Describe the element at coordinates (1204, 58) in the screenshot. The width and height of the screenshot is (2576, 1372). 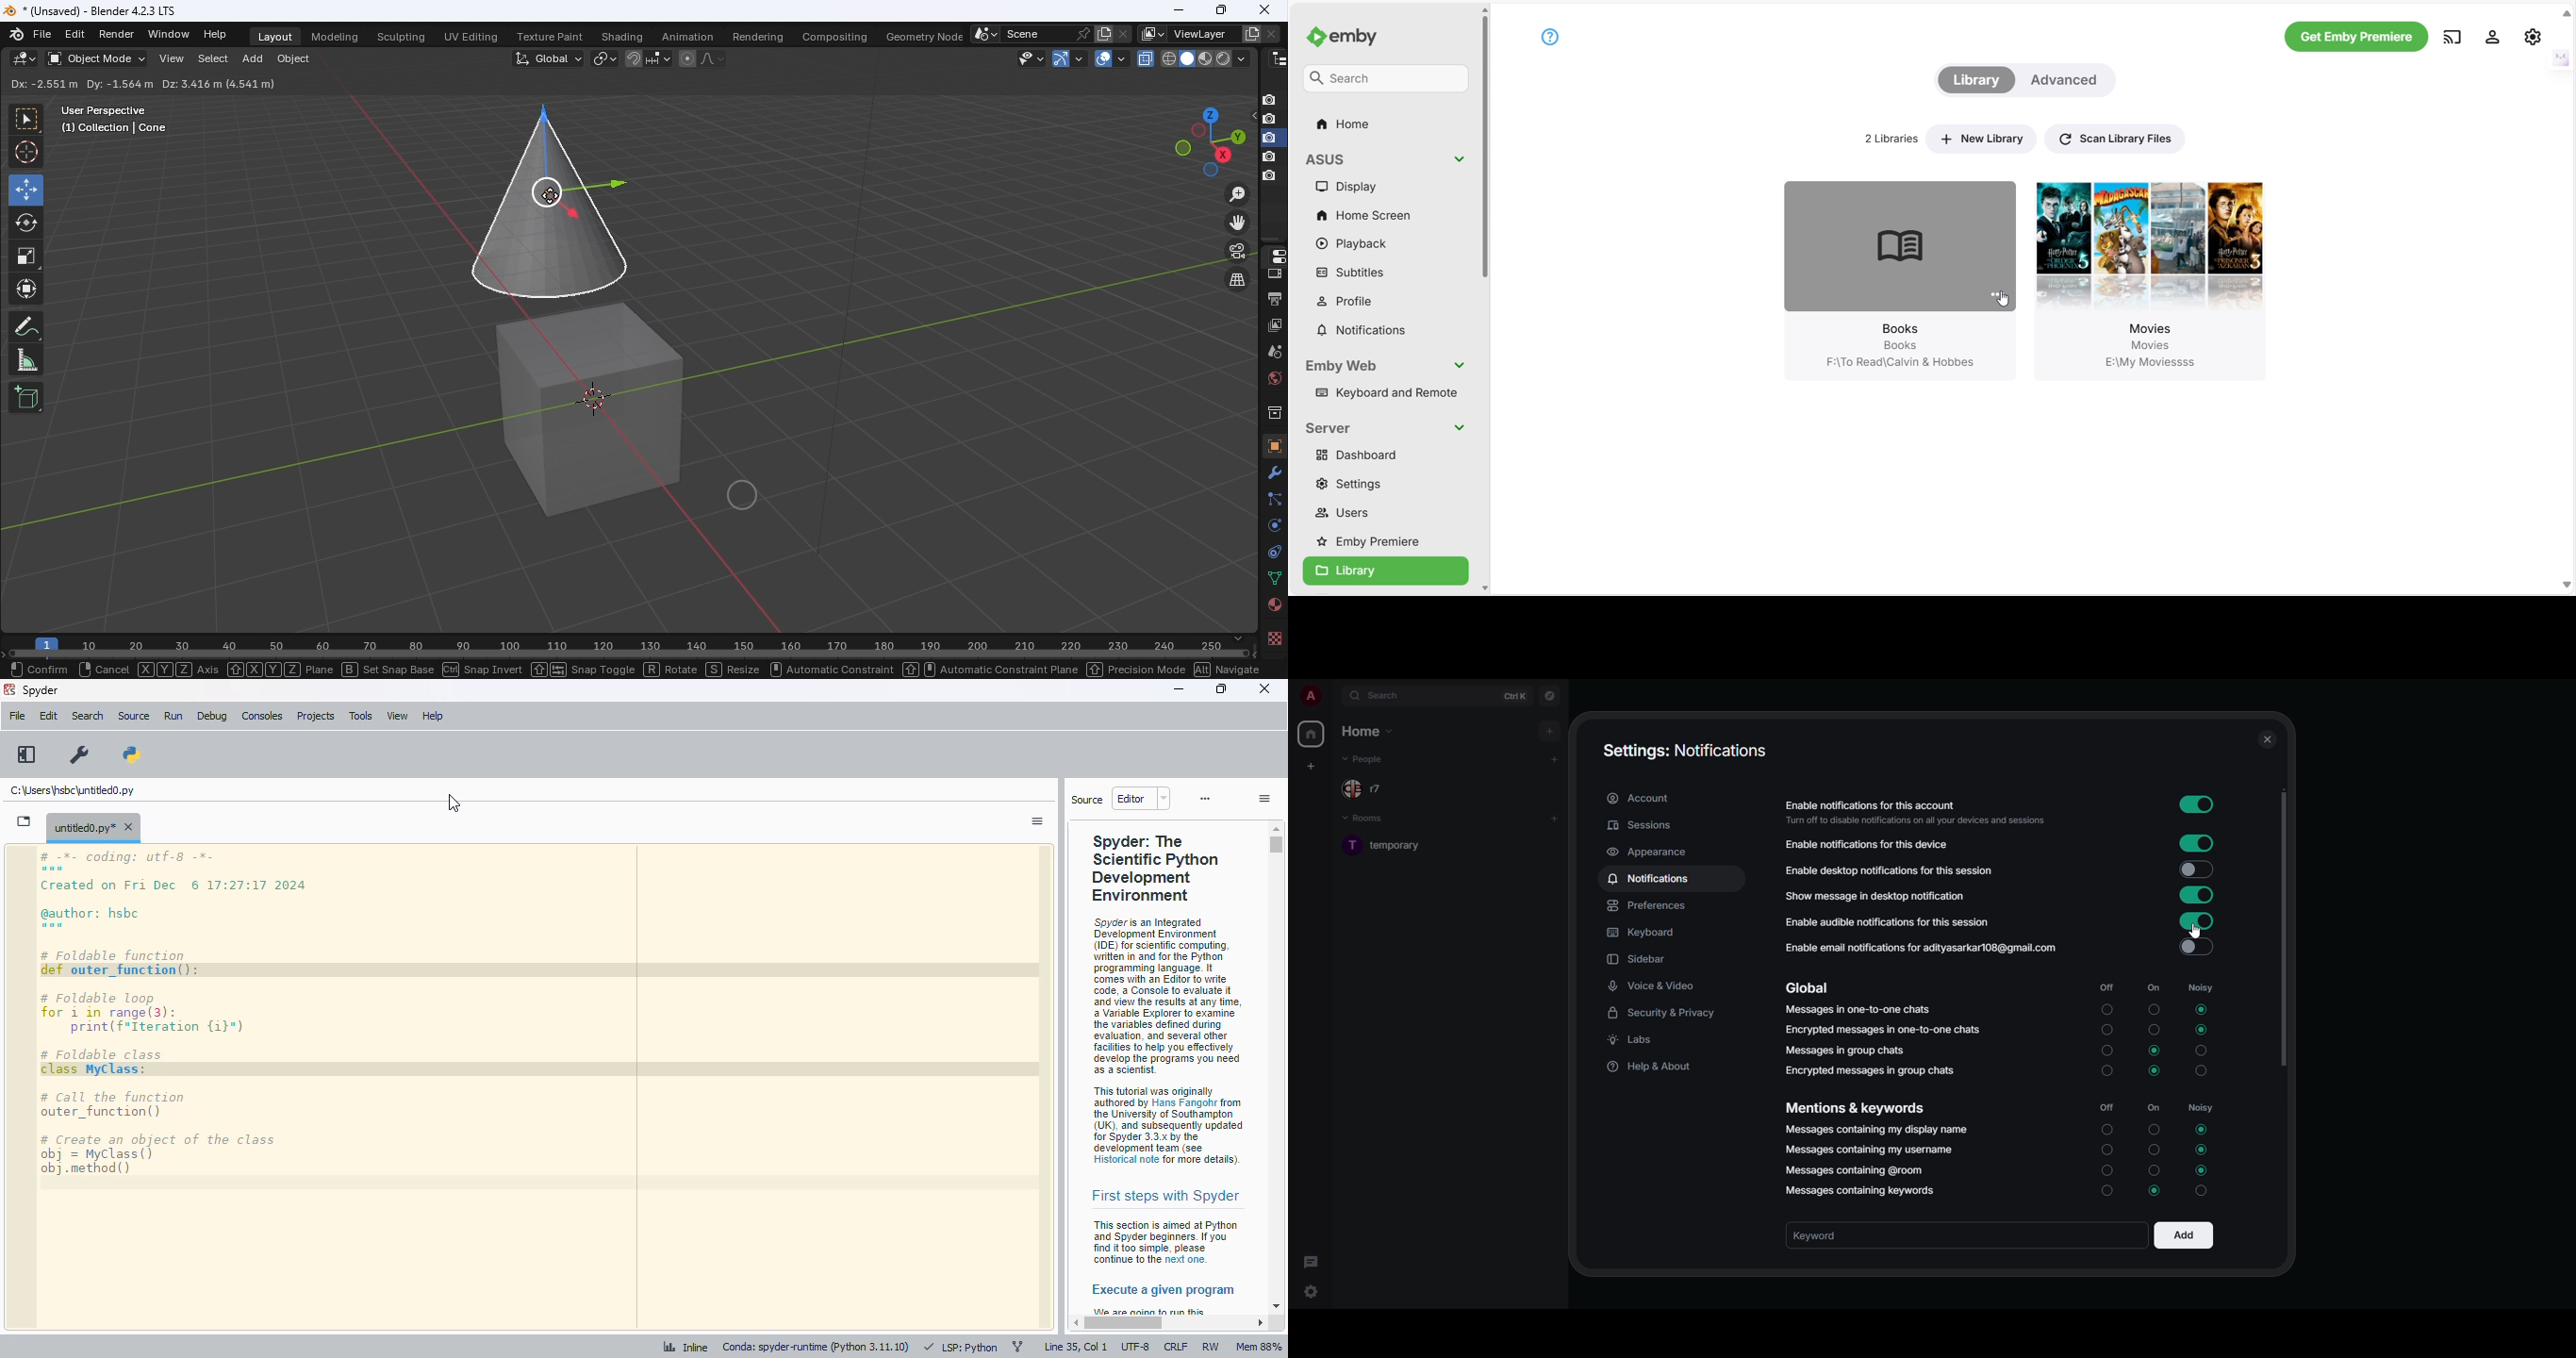
I see `viewpoint shader: Material view` at that location.